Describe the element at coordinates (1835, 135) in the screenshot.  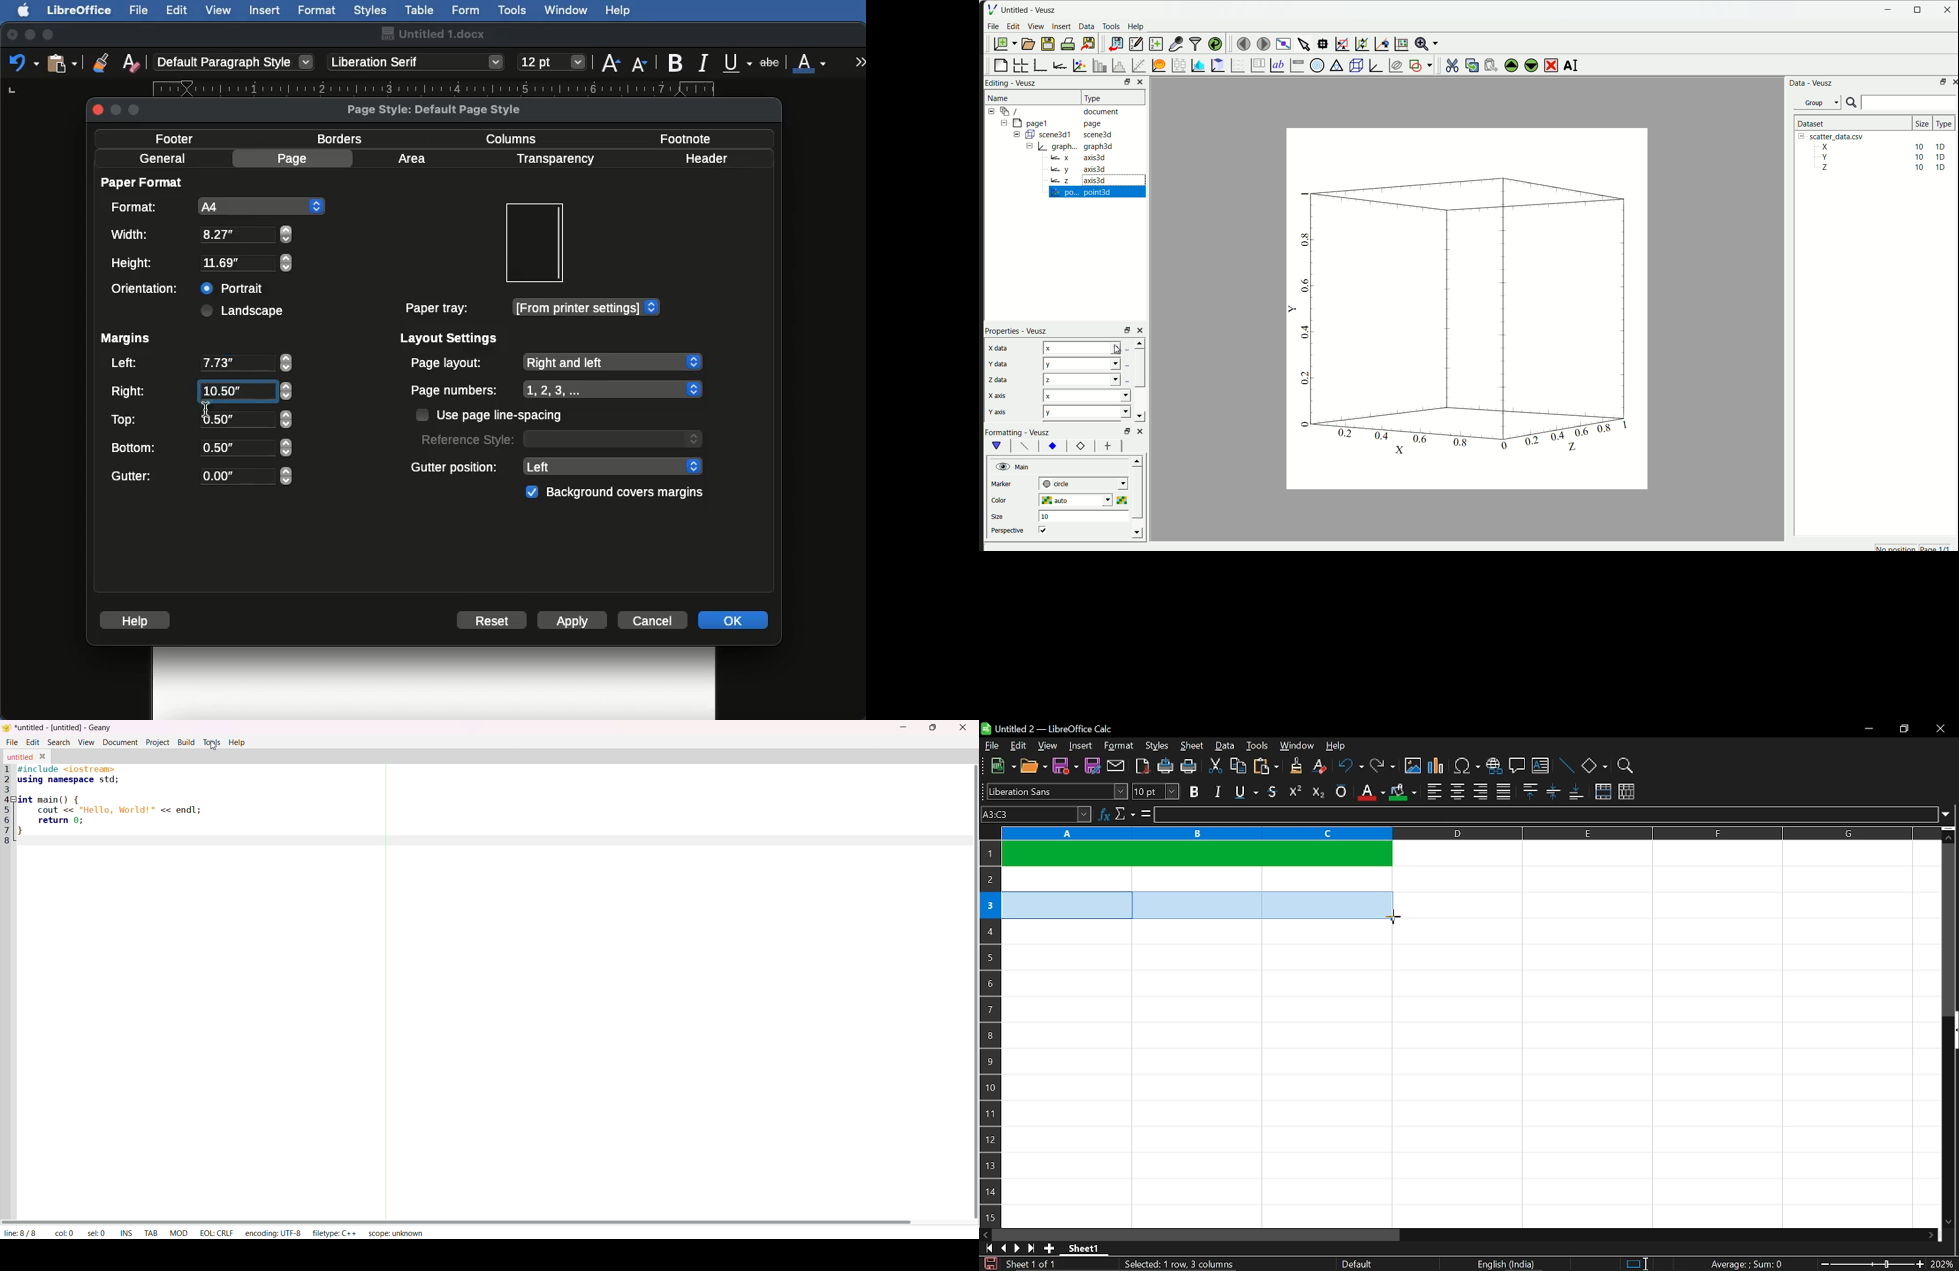
I see `| [= scatter_data.csv` at that location.